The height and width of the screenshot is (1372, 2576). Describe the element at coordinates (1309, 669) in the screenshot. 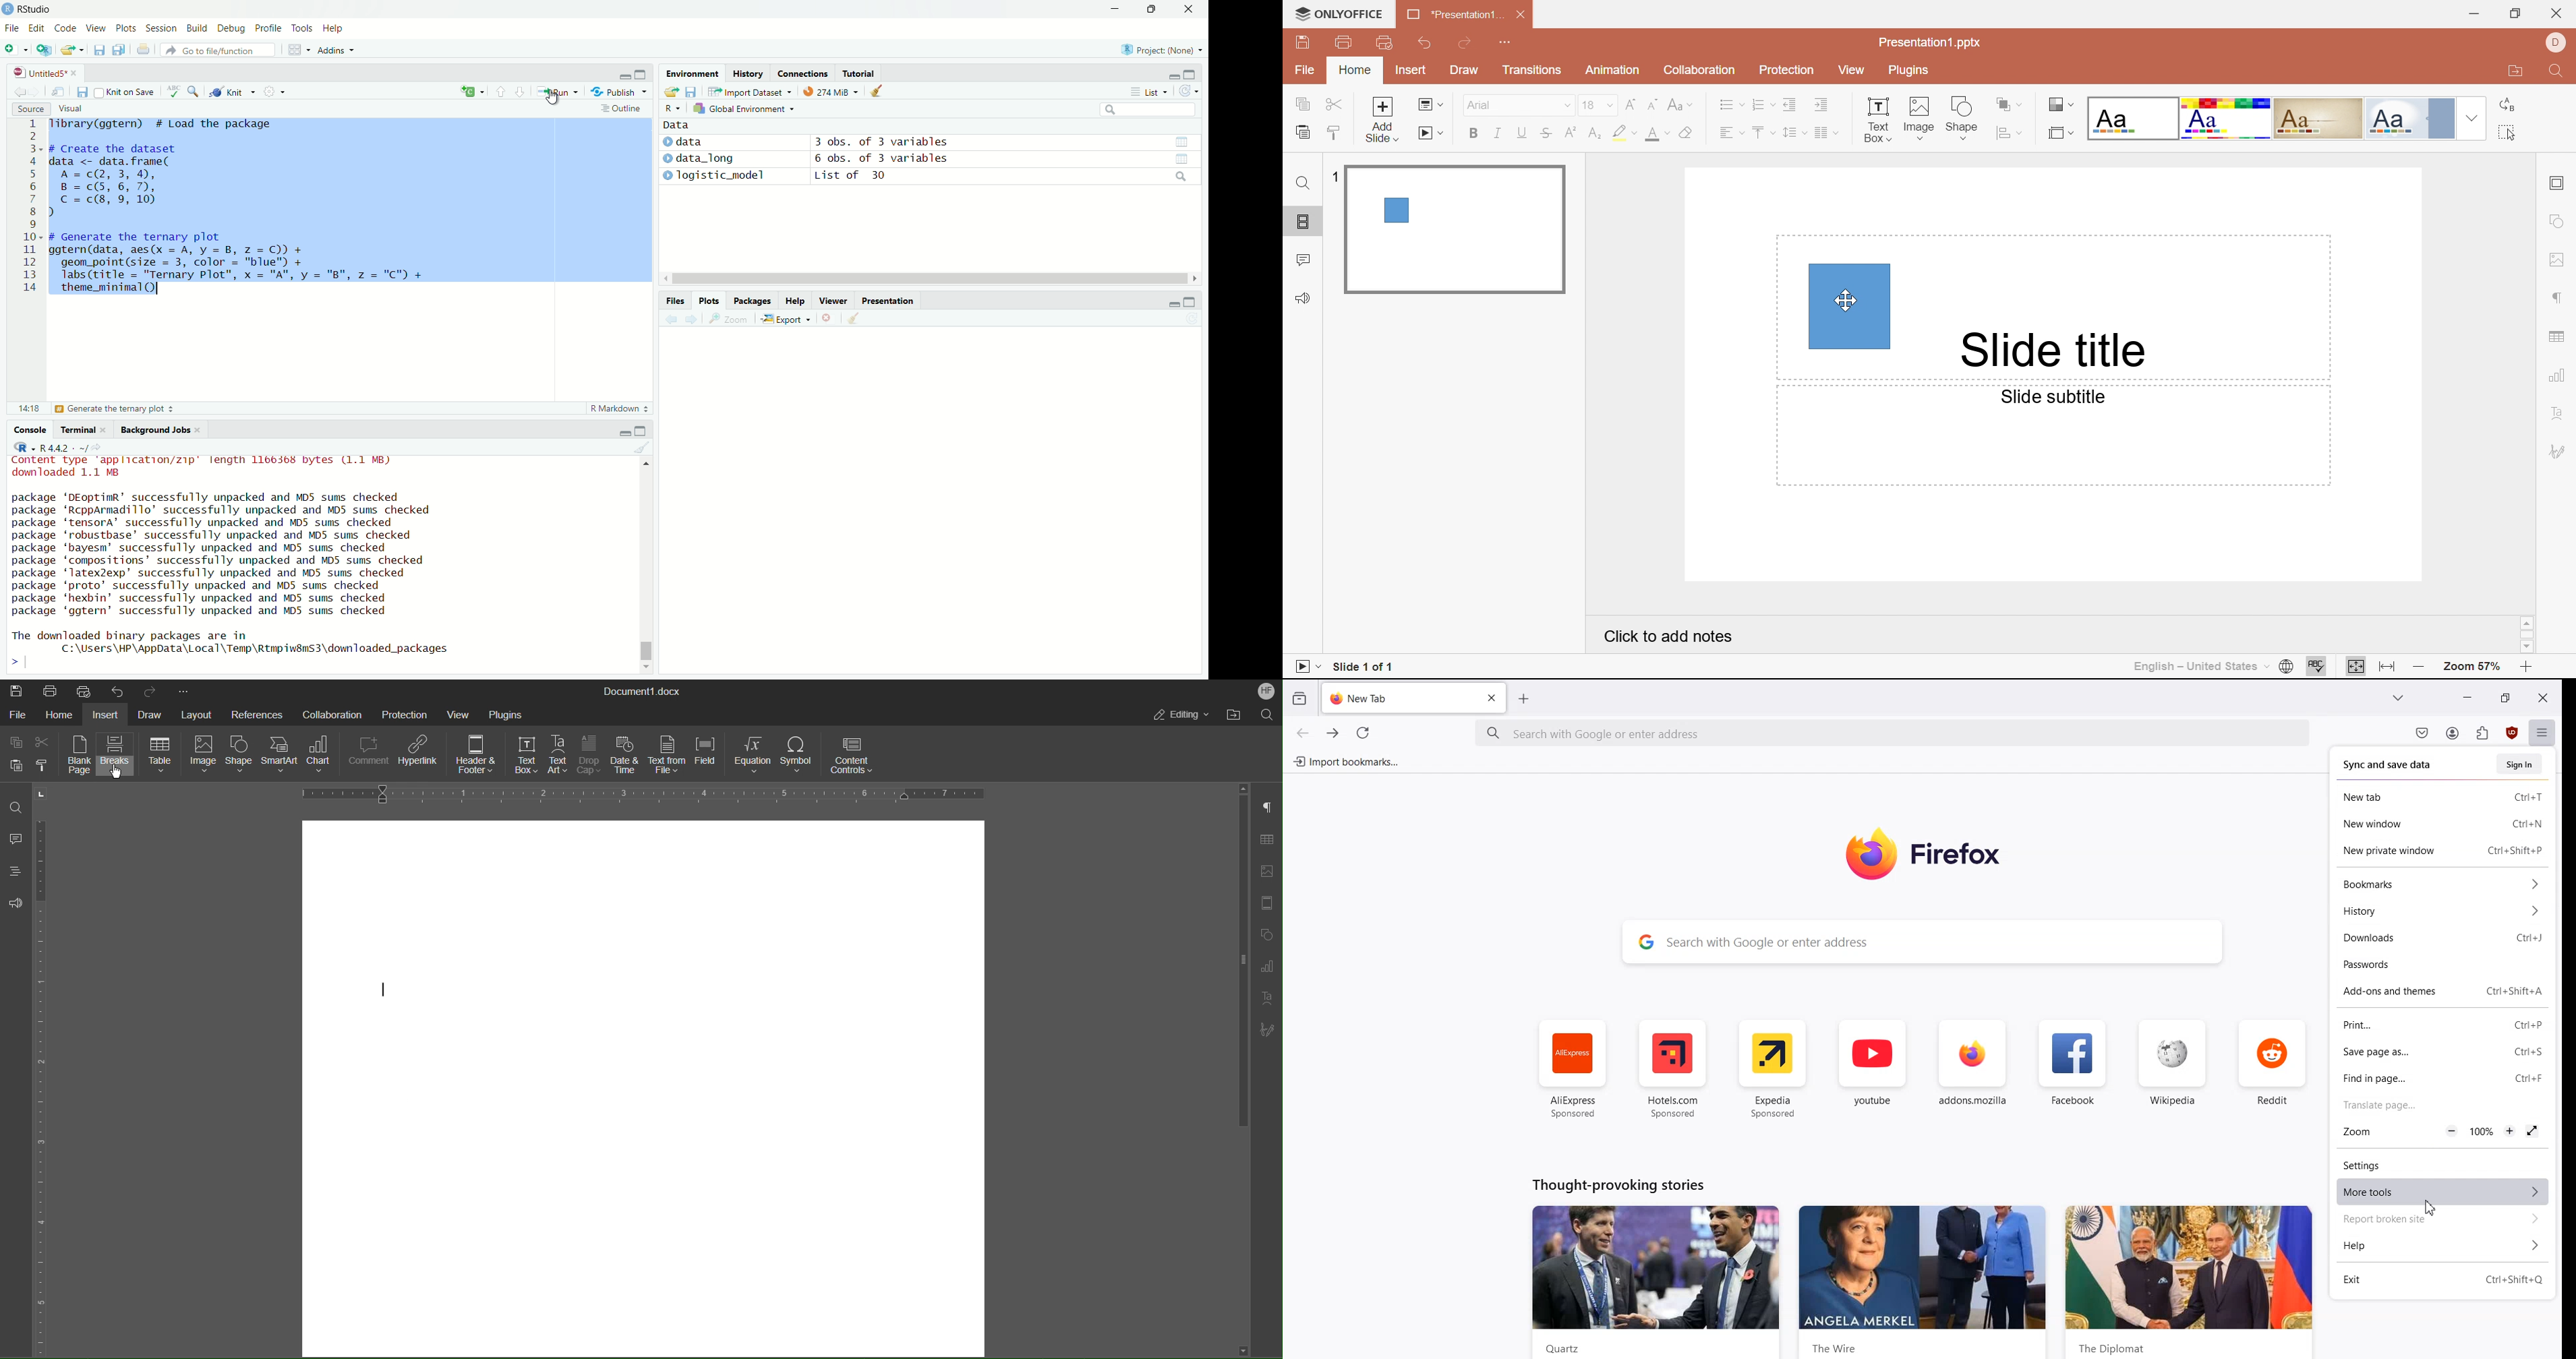

I see `Start slideshow` at that location.